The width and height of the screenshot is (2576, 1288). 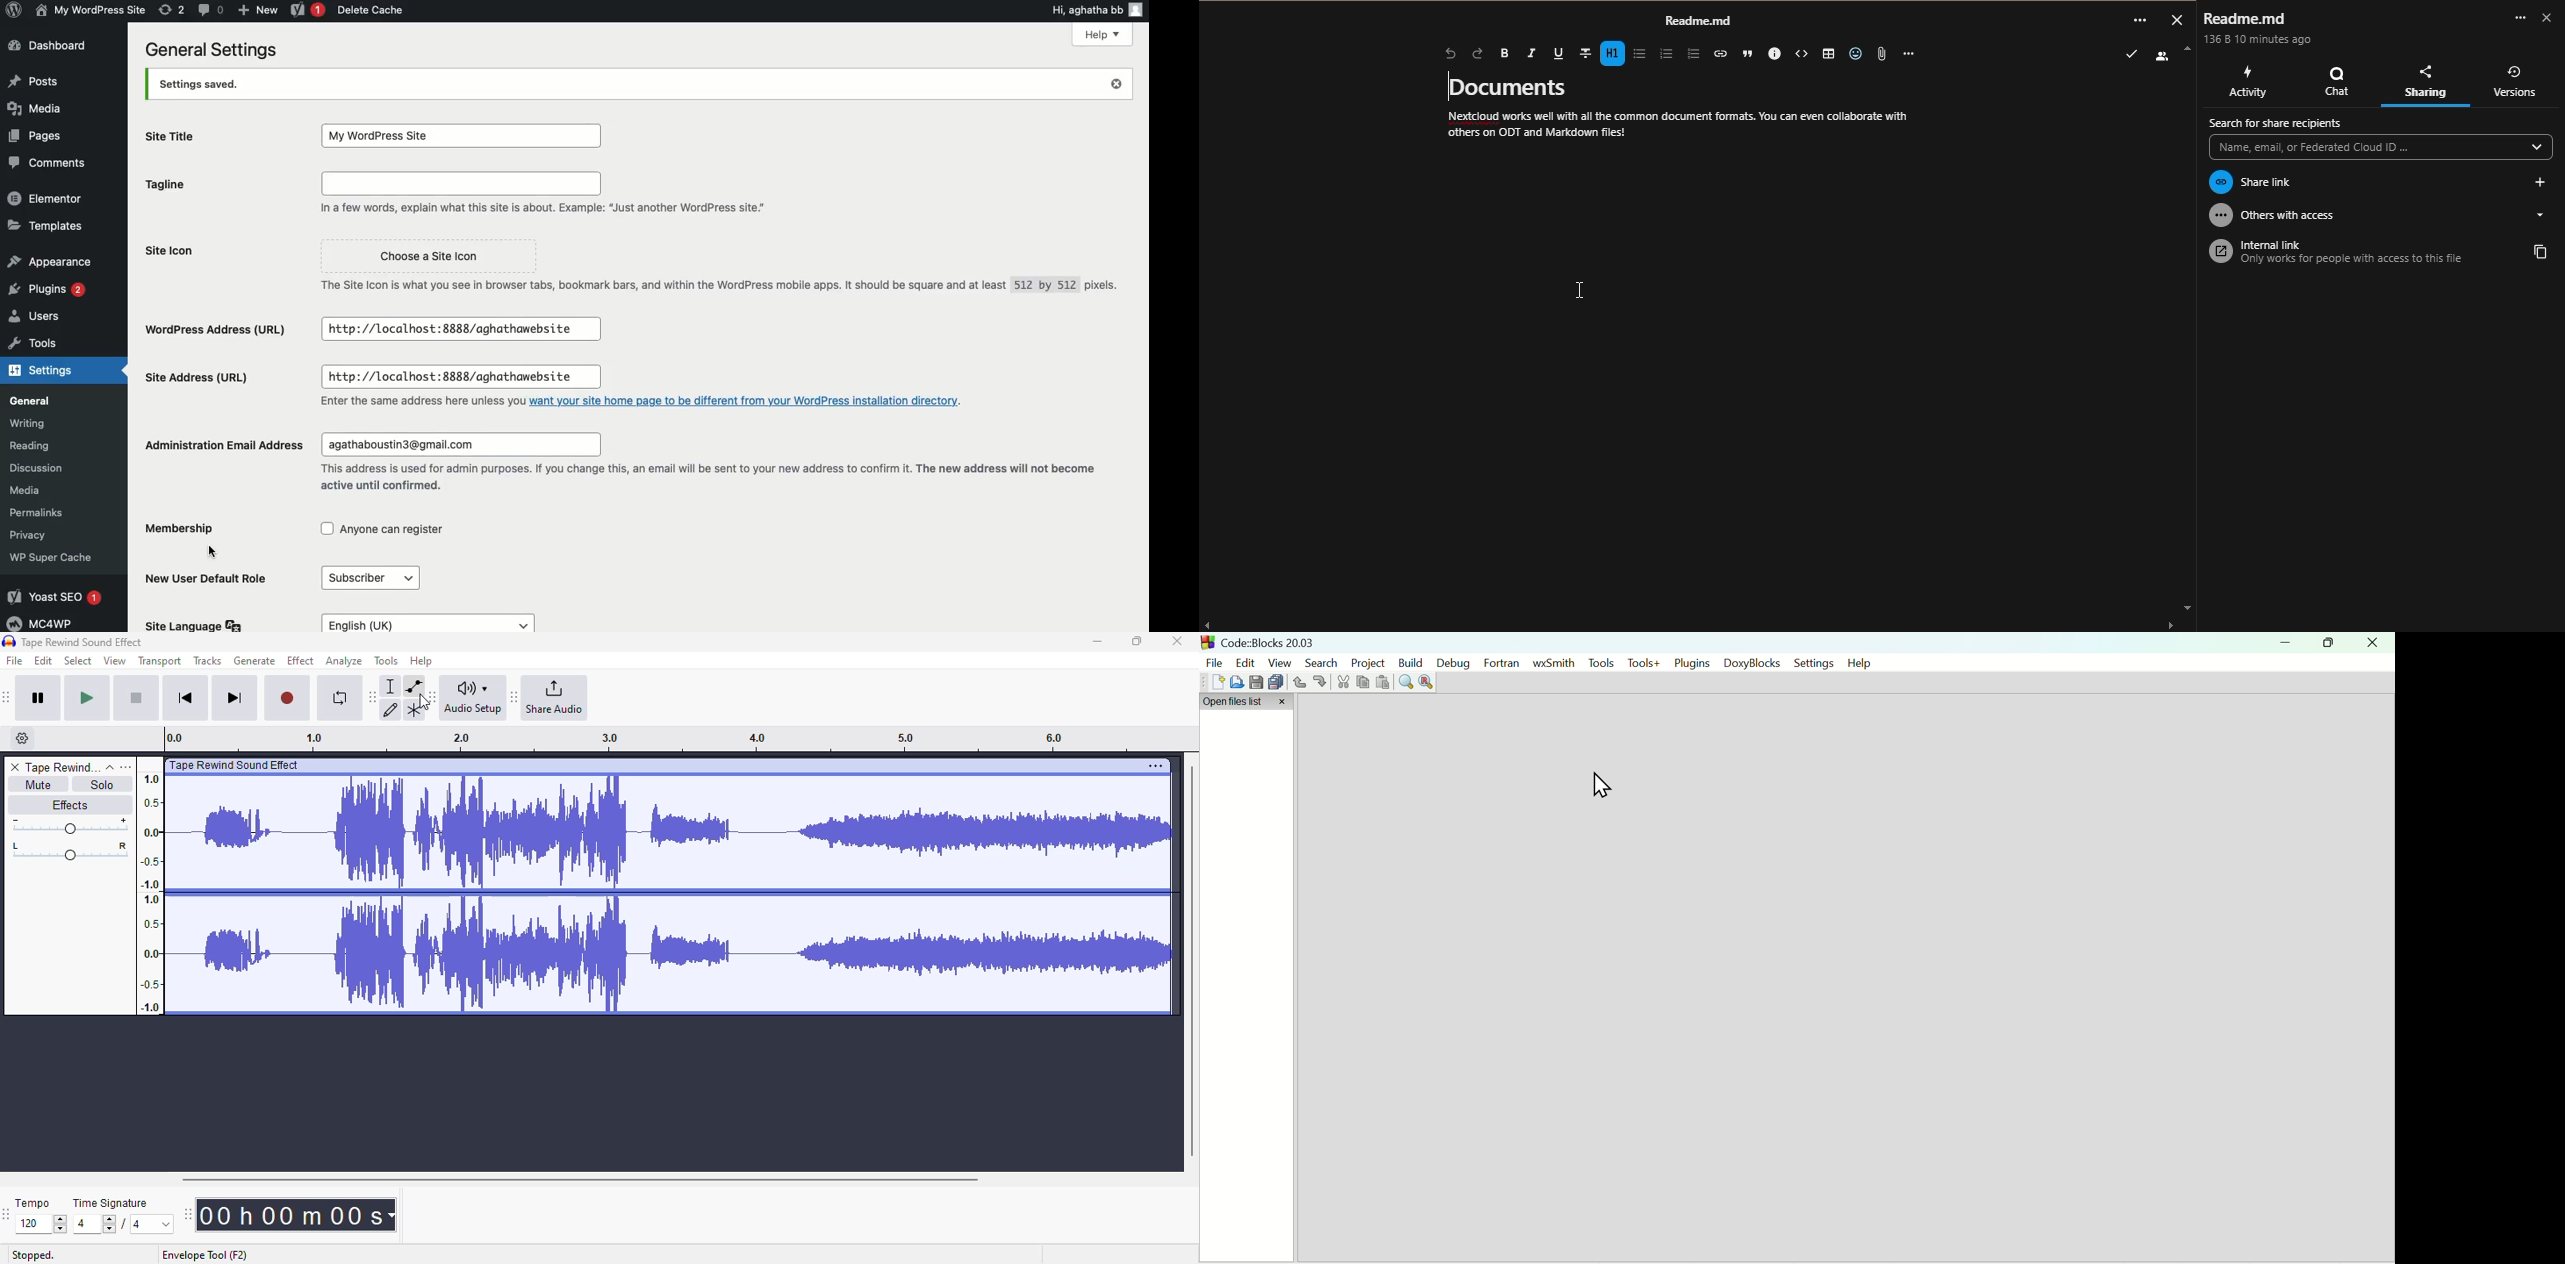 I want to click on http://localhost:8888/aghathawebsite, so click(x=458, y=379).